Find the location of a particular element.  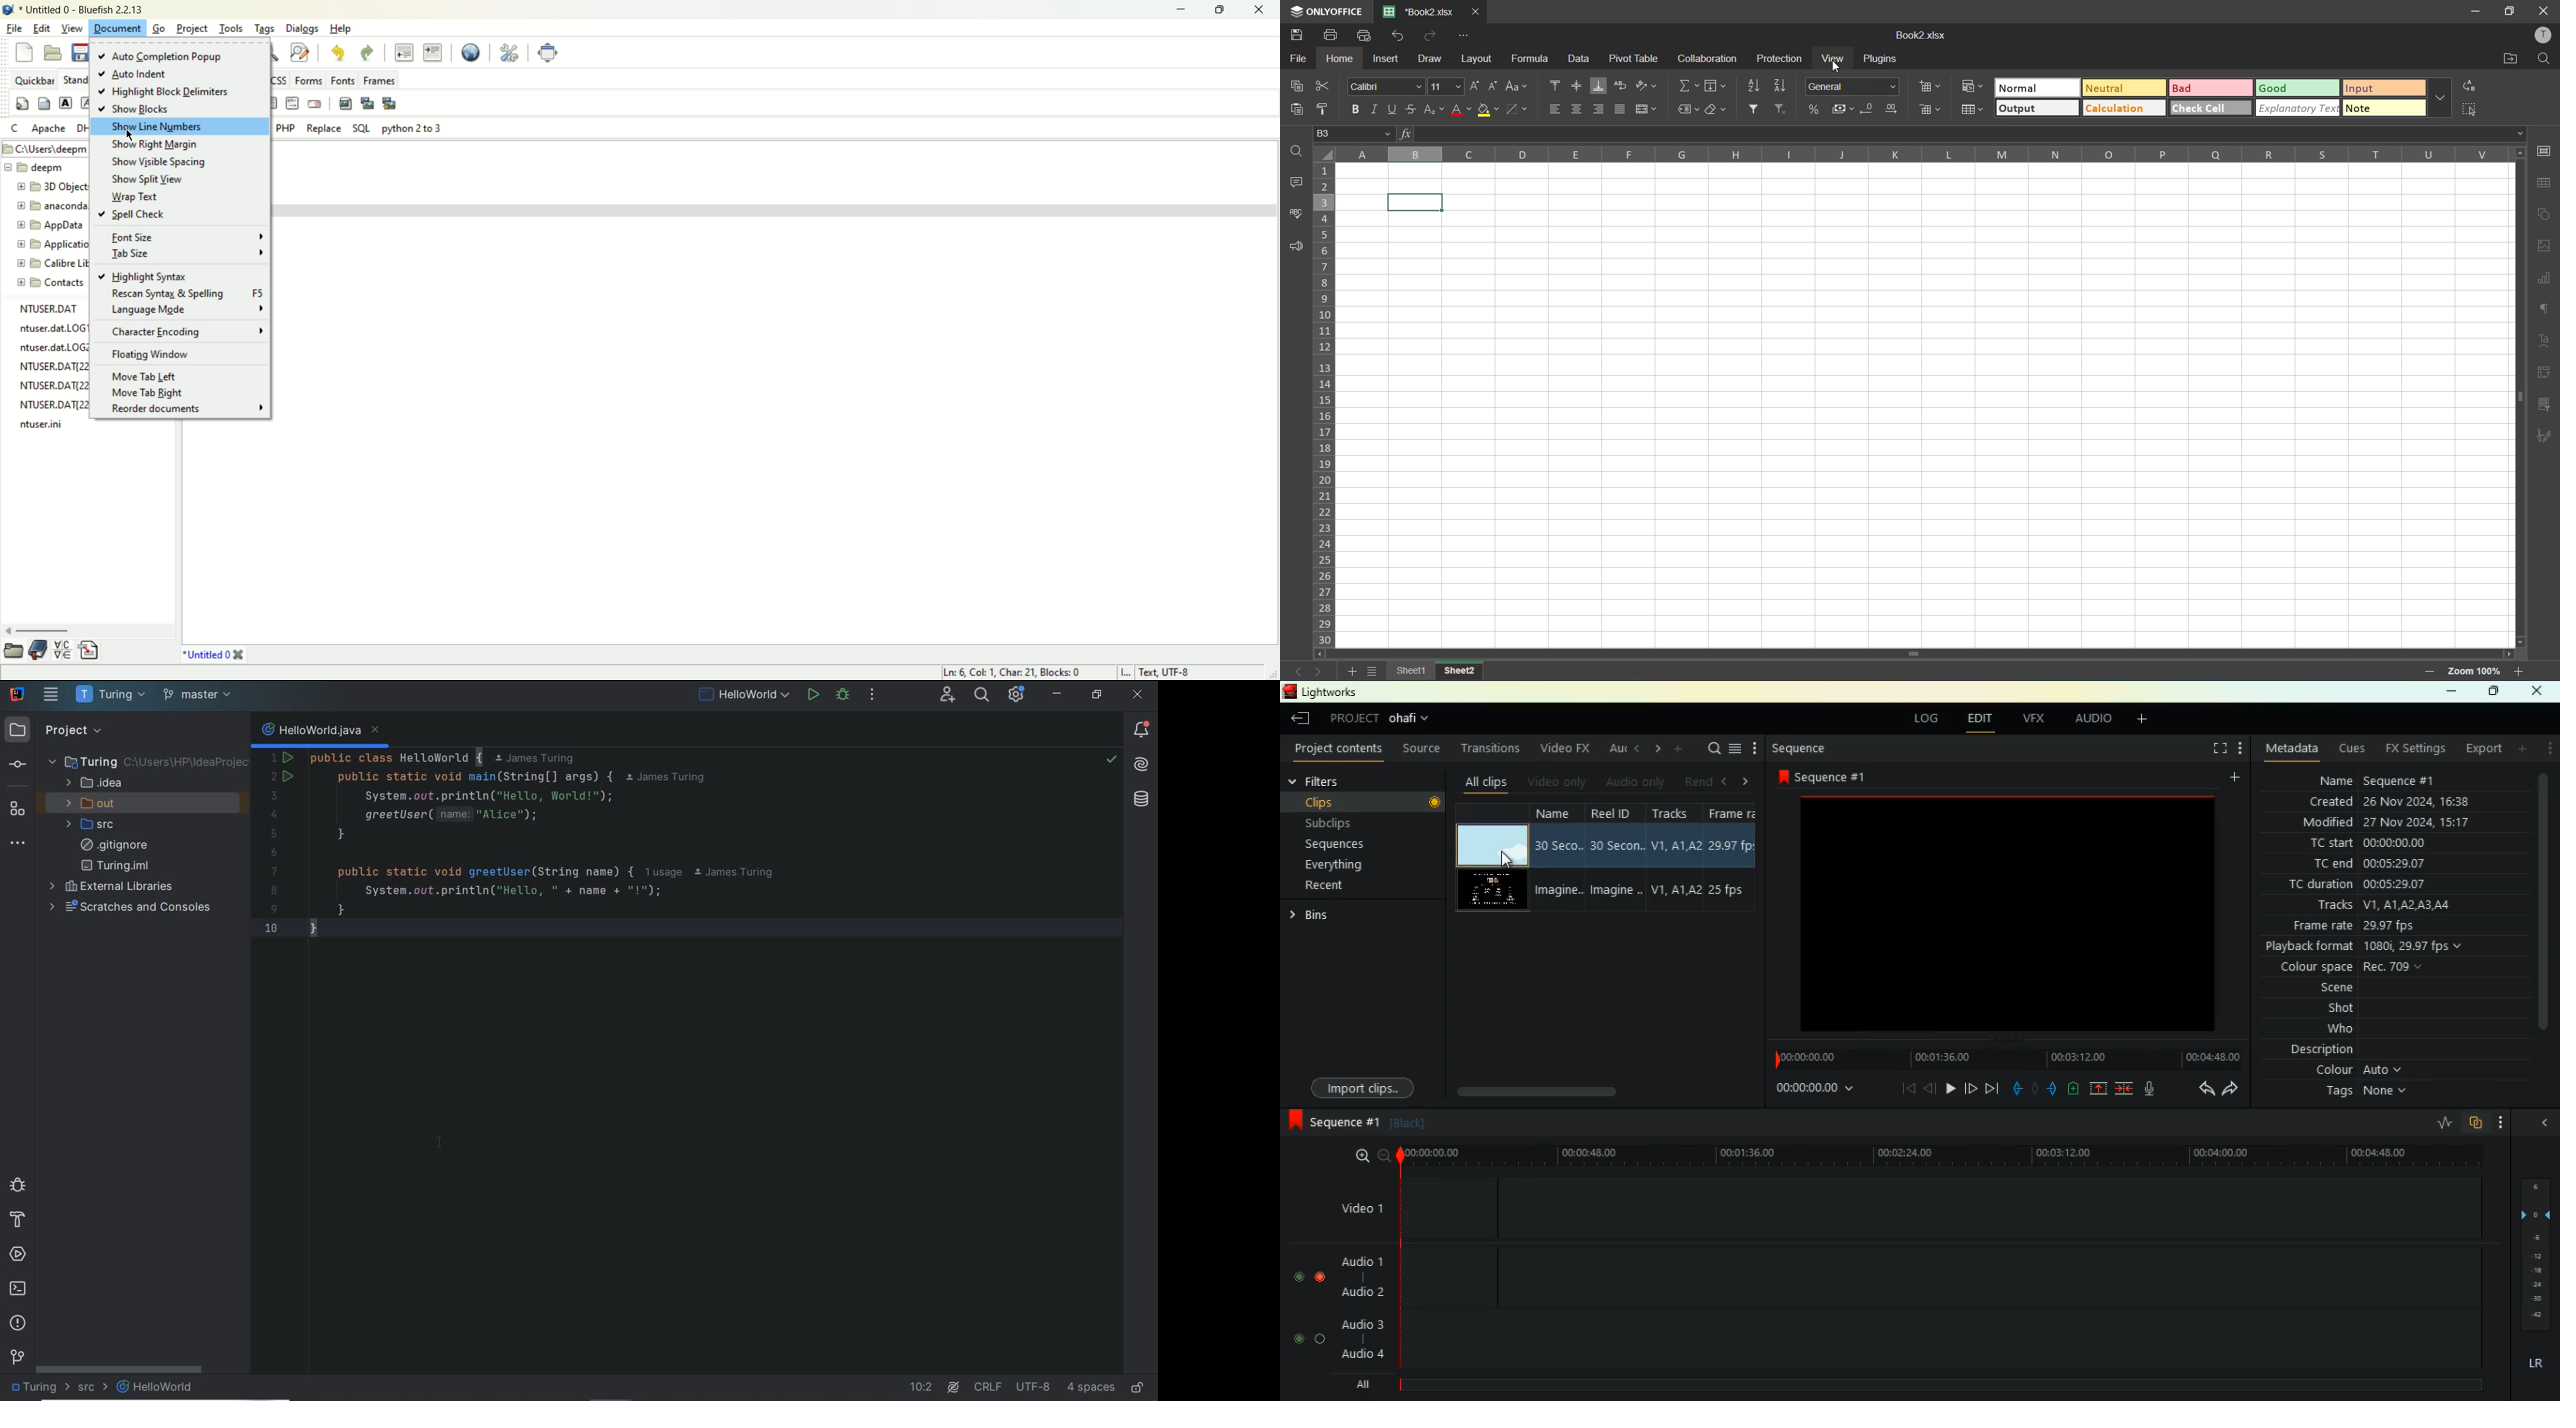

add list is located at coordinates (1353, 674).